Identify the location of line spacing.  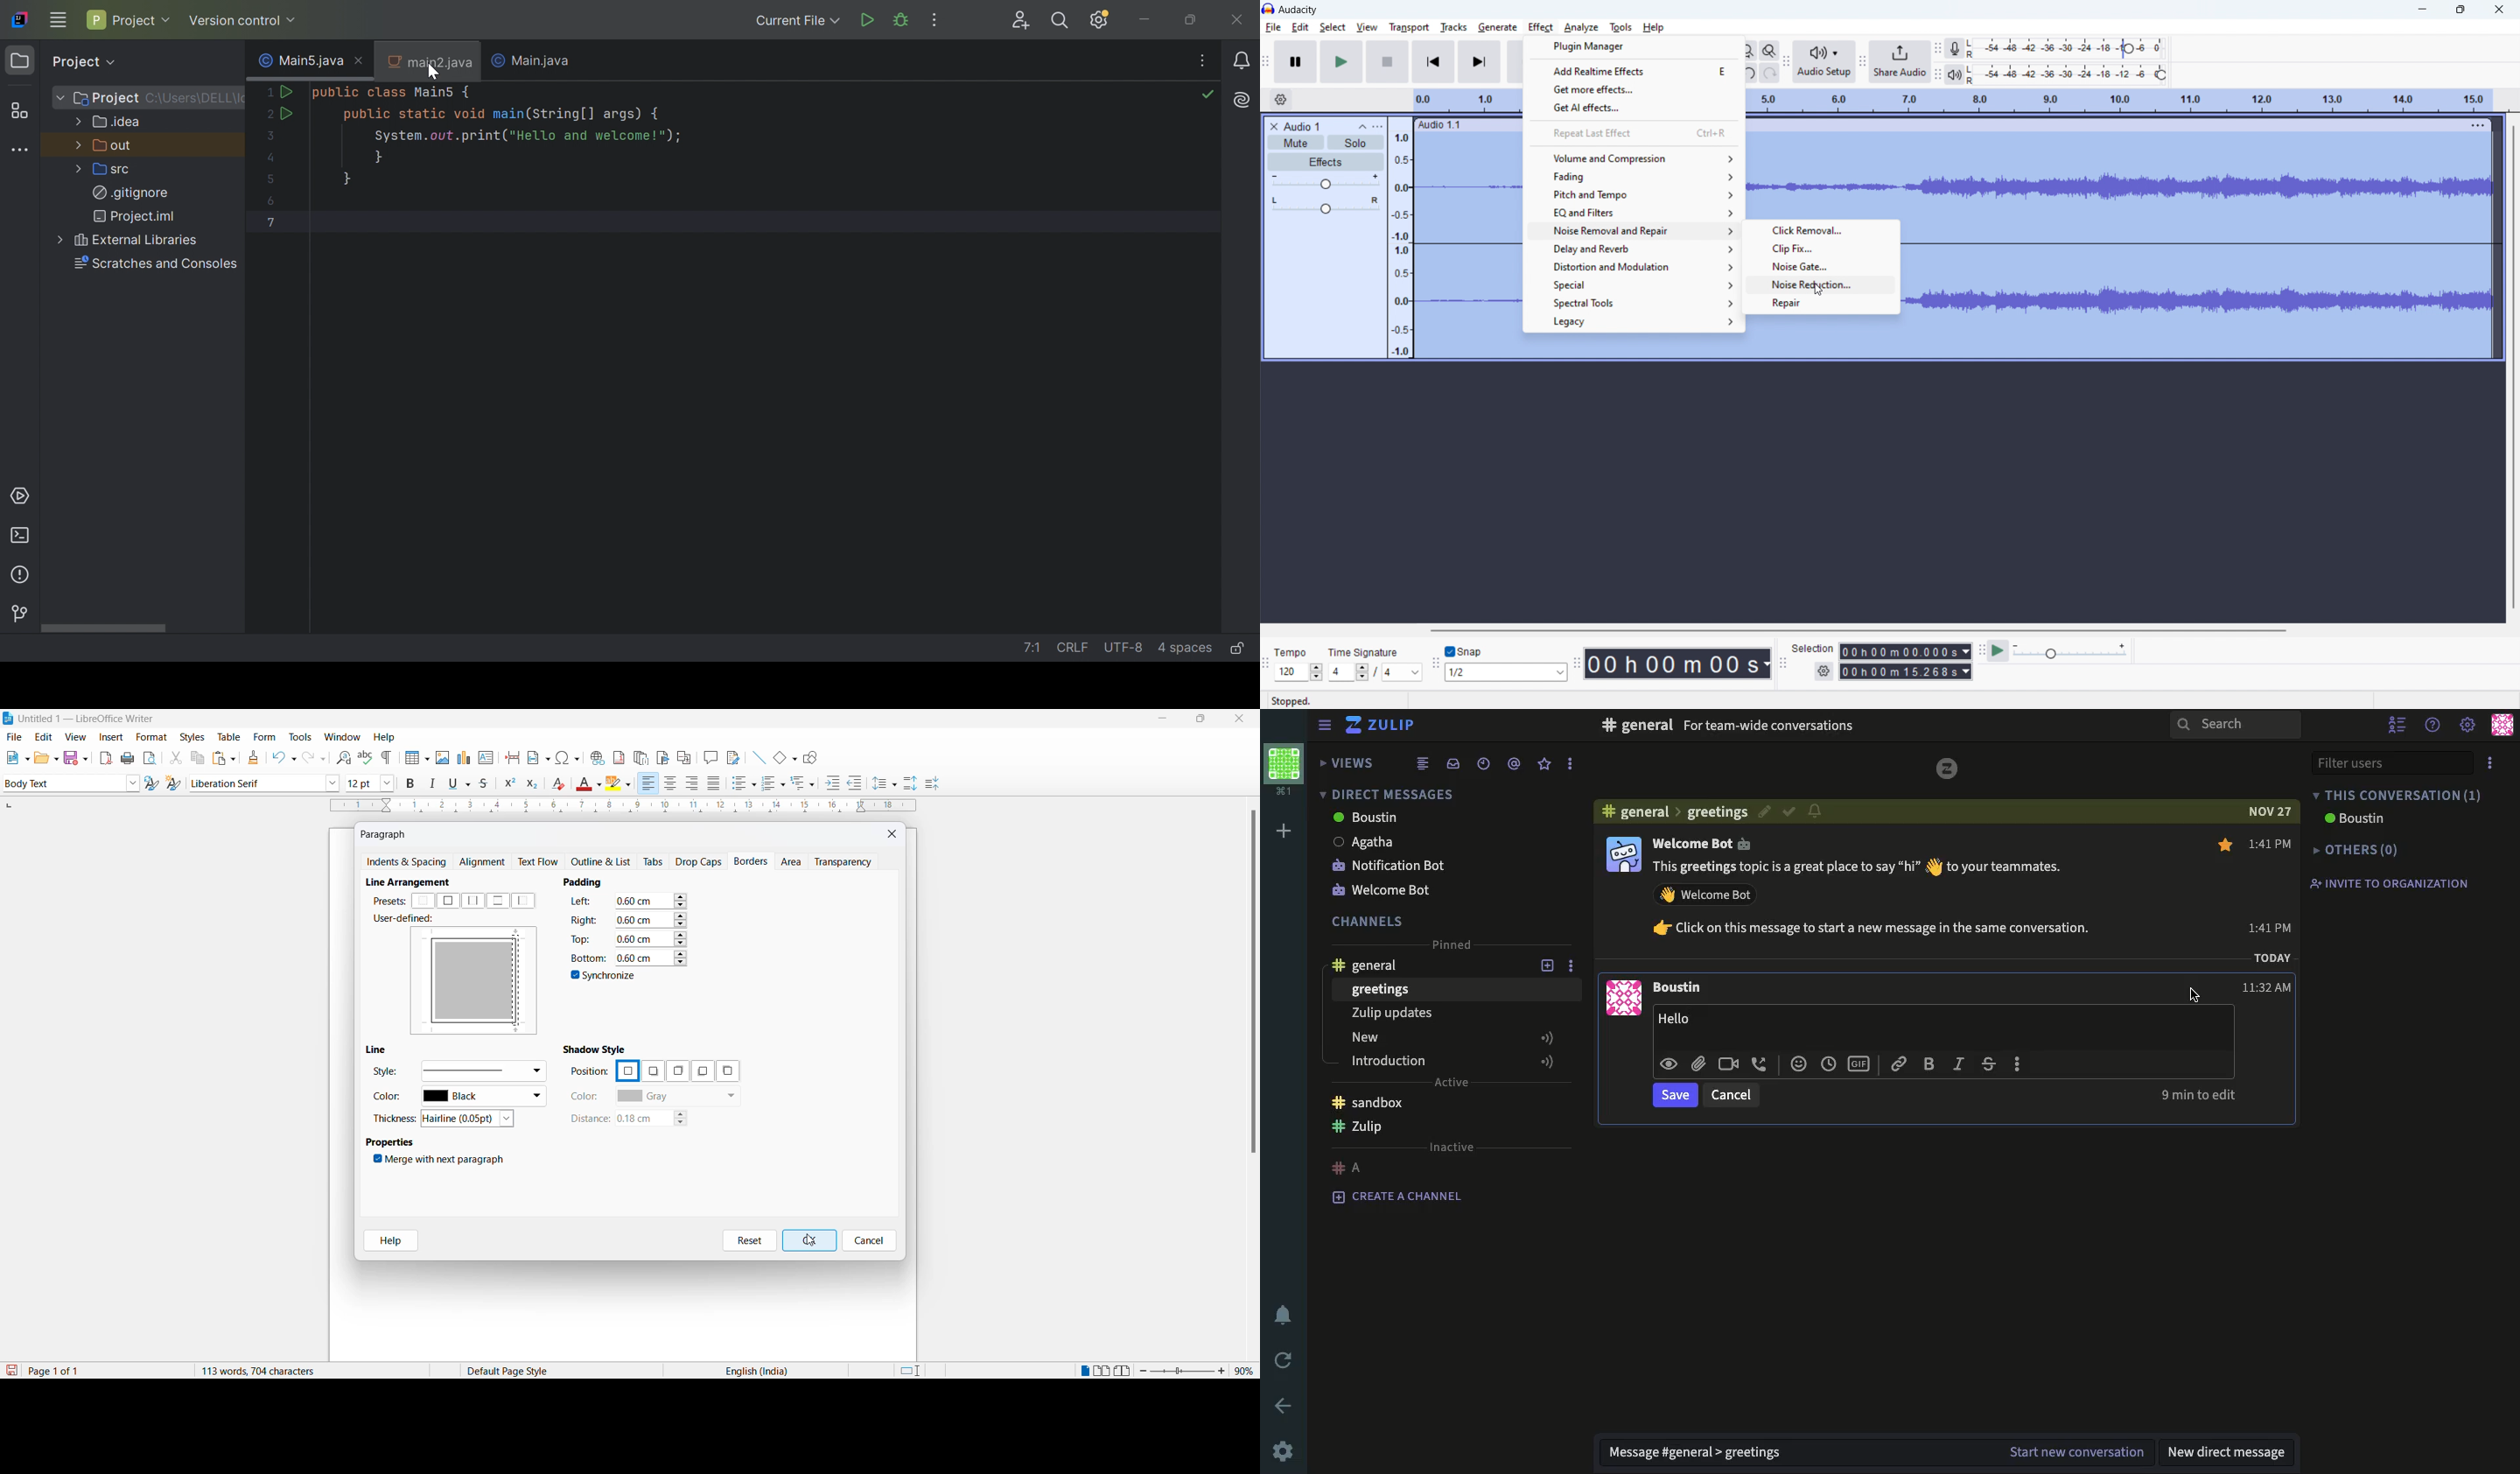
(887, 784).